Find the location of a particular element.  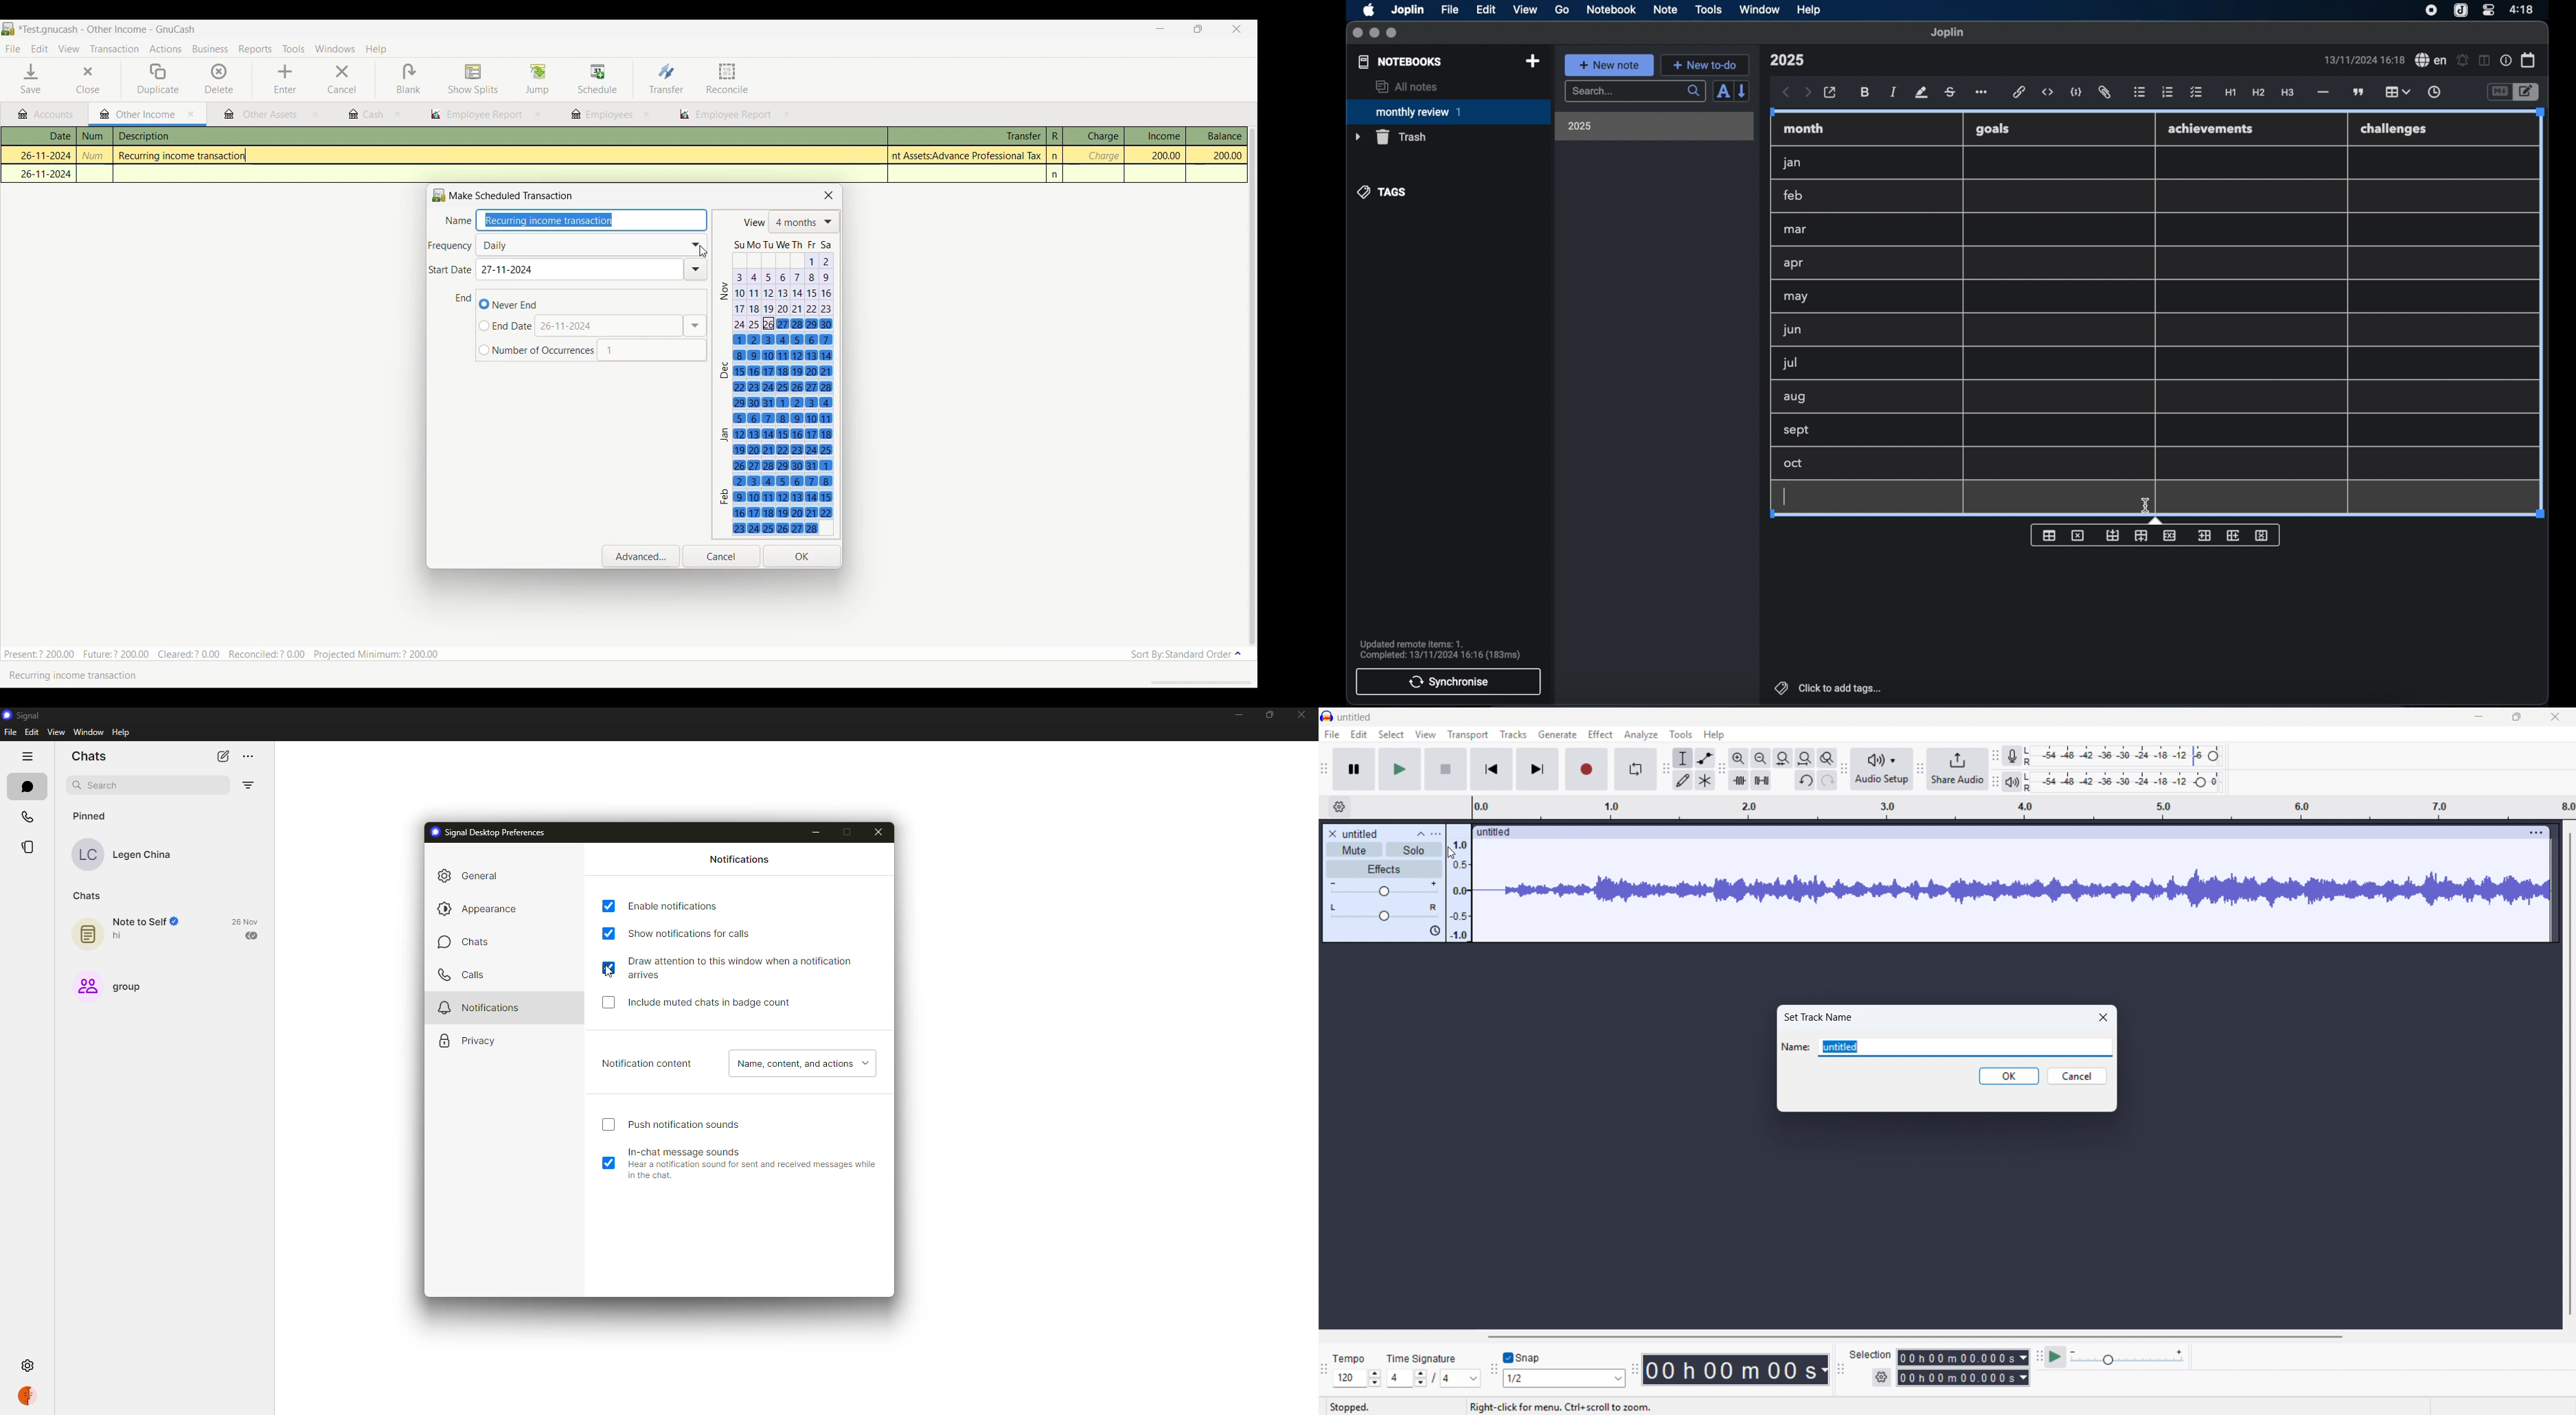

Enter name  is located at coordinates (1965, 1047).